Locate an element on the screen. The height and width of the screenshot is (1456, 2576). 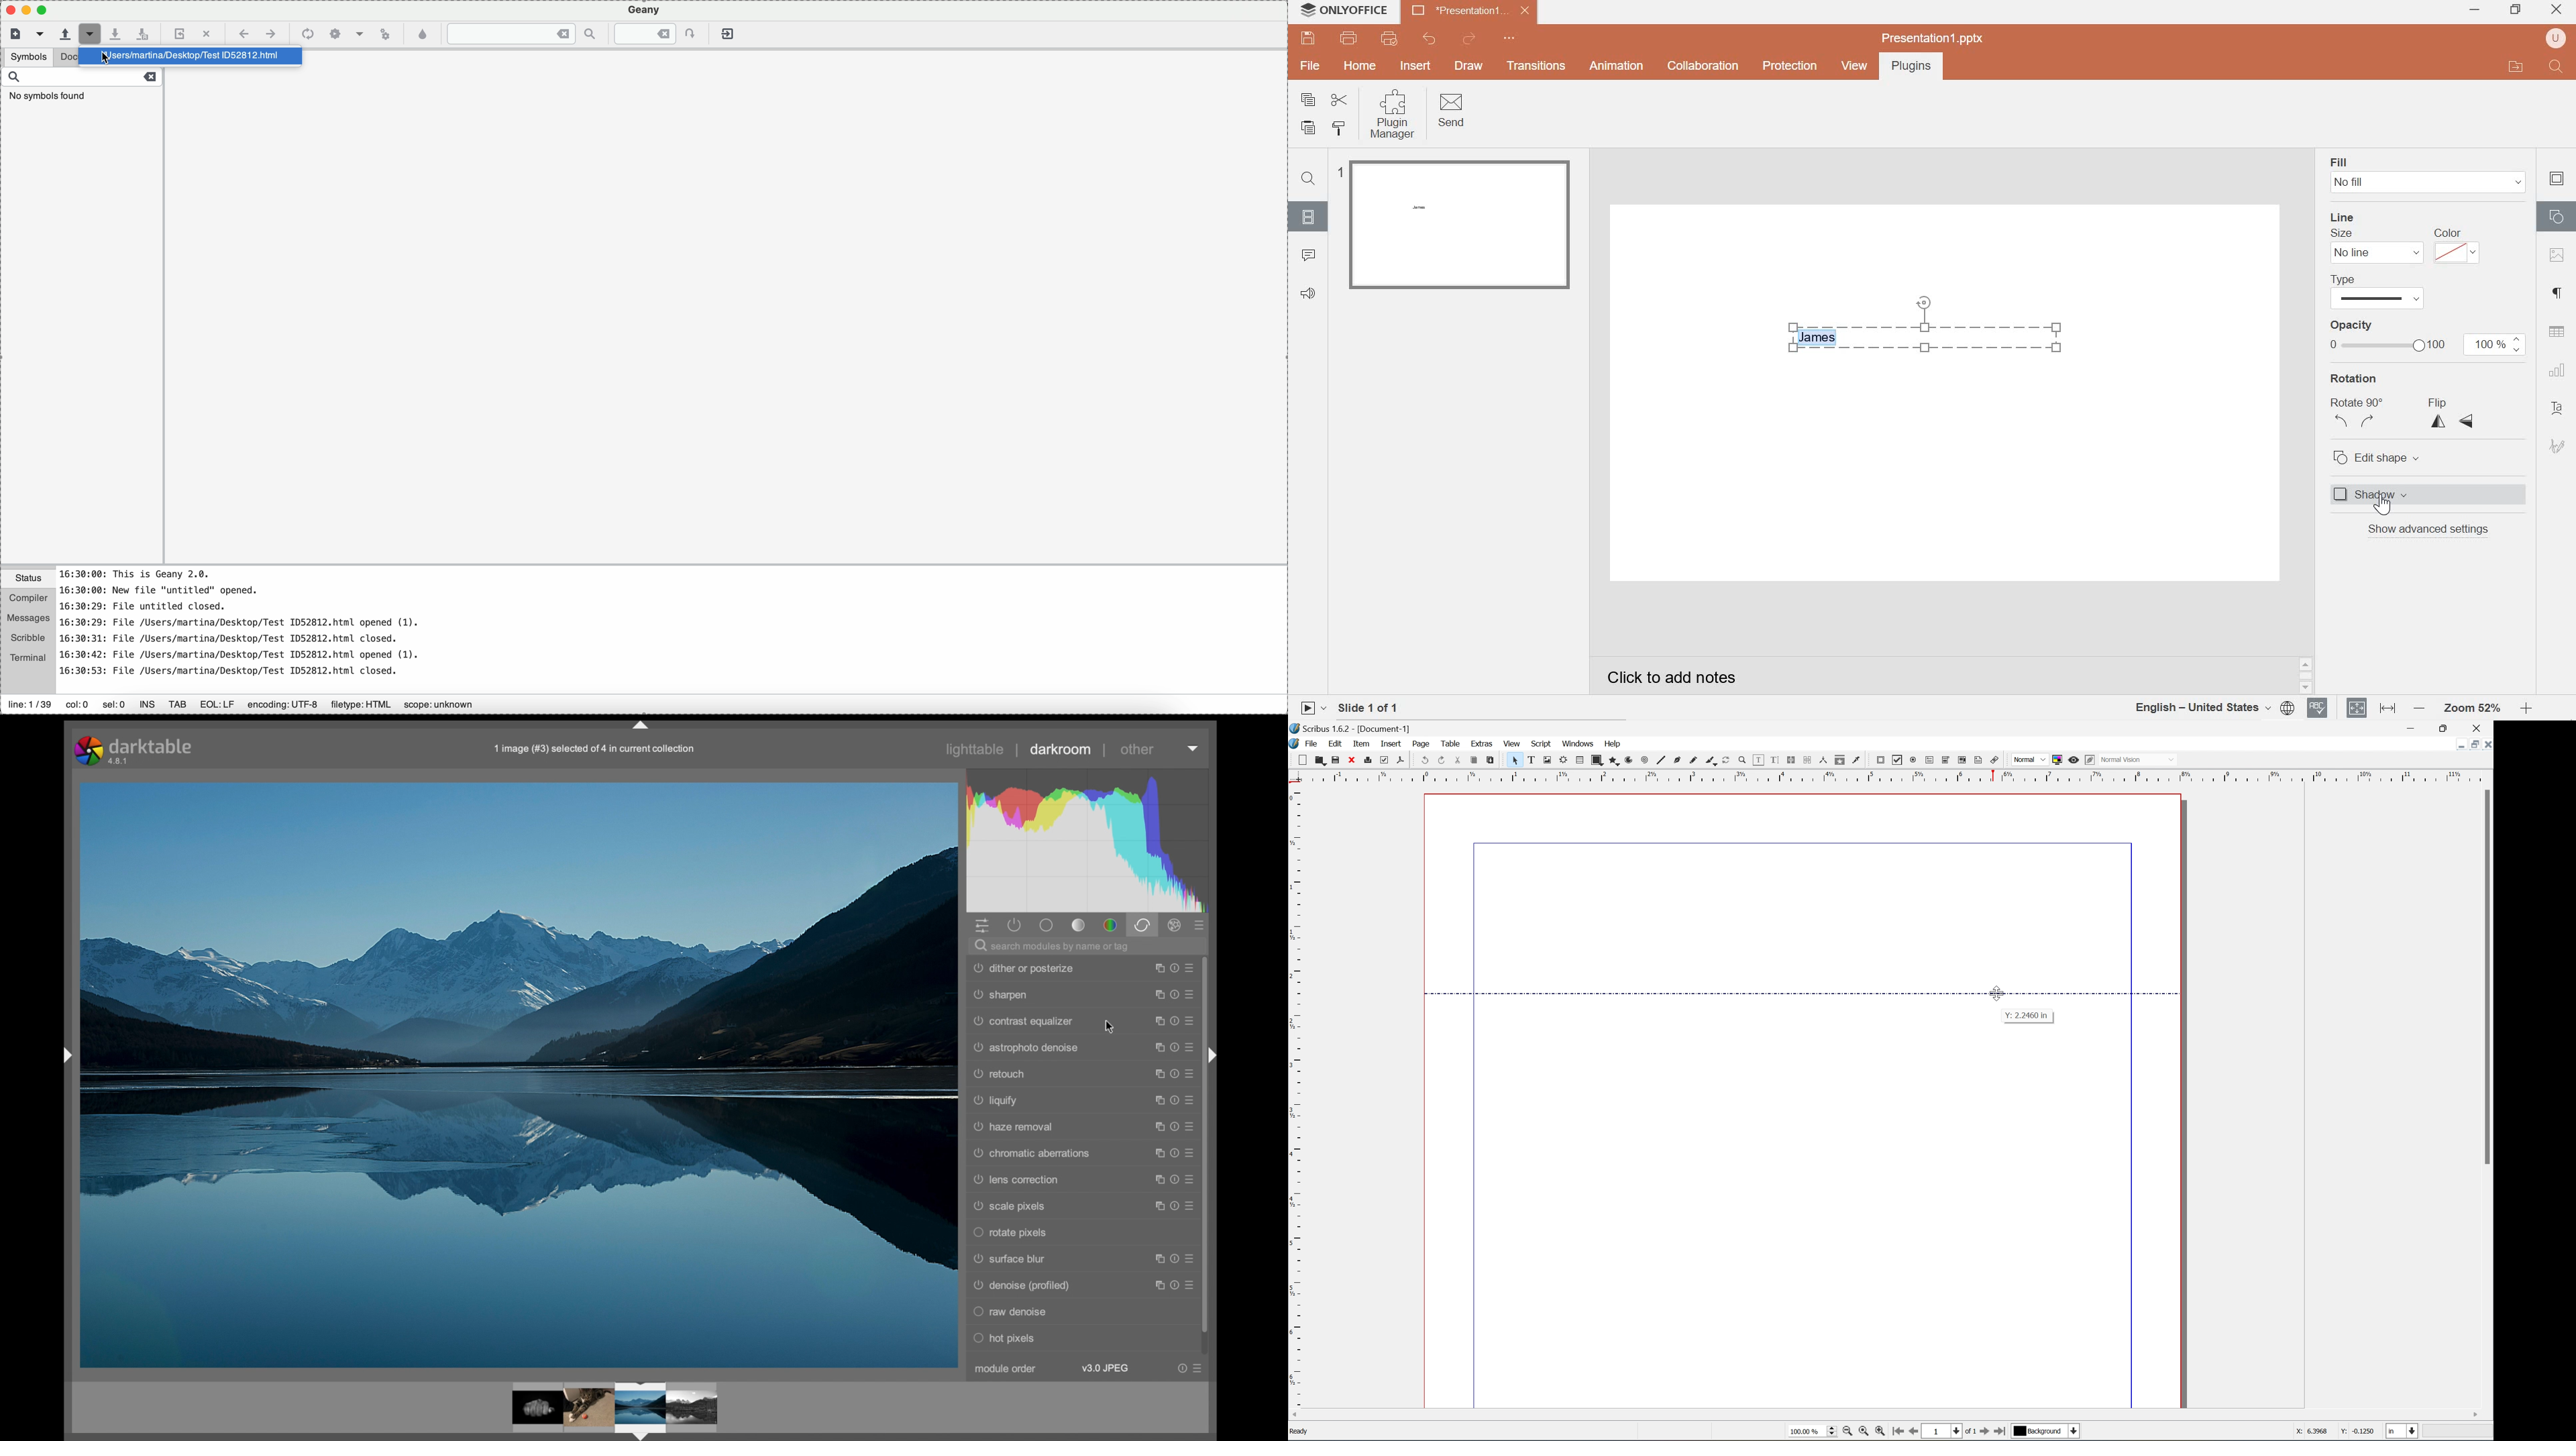
No line is located at coordinates (2373, 254).